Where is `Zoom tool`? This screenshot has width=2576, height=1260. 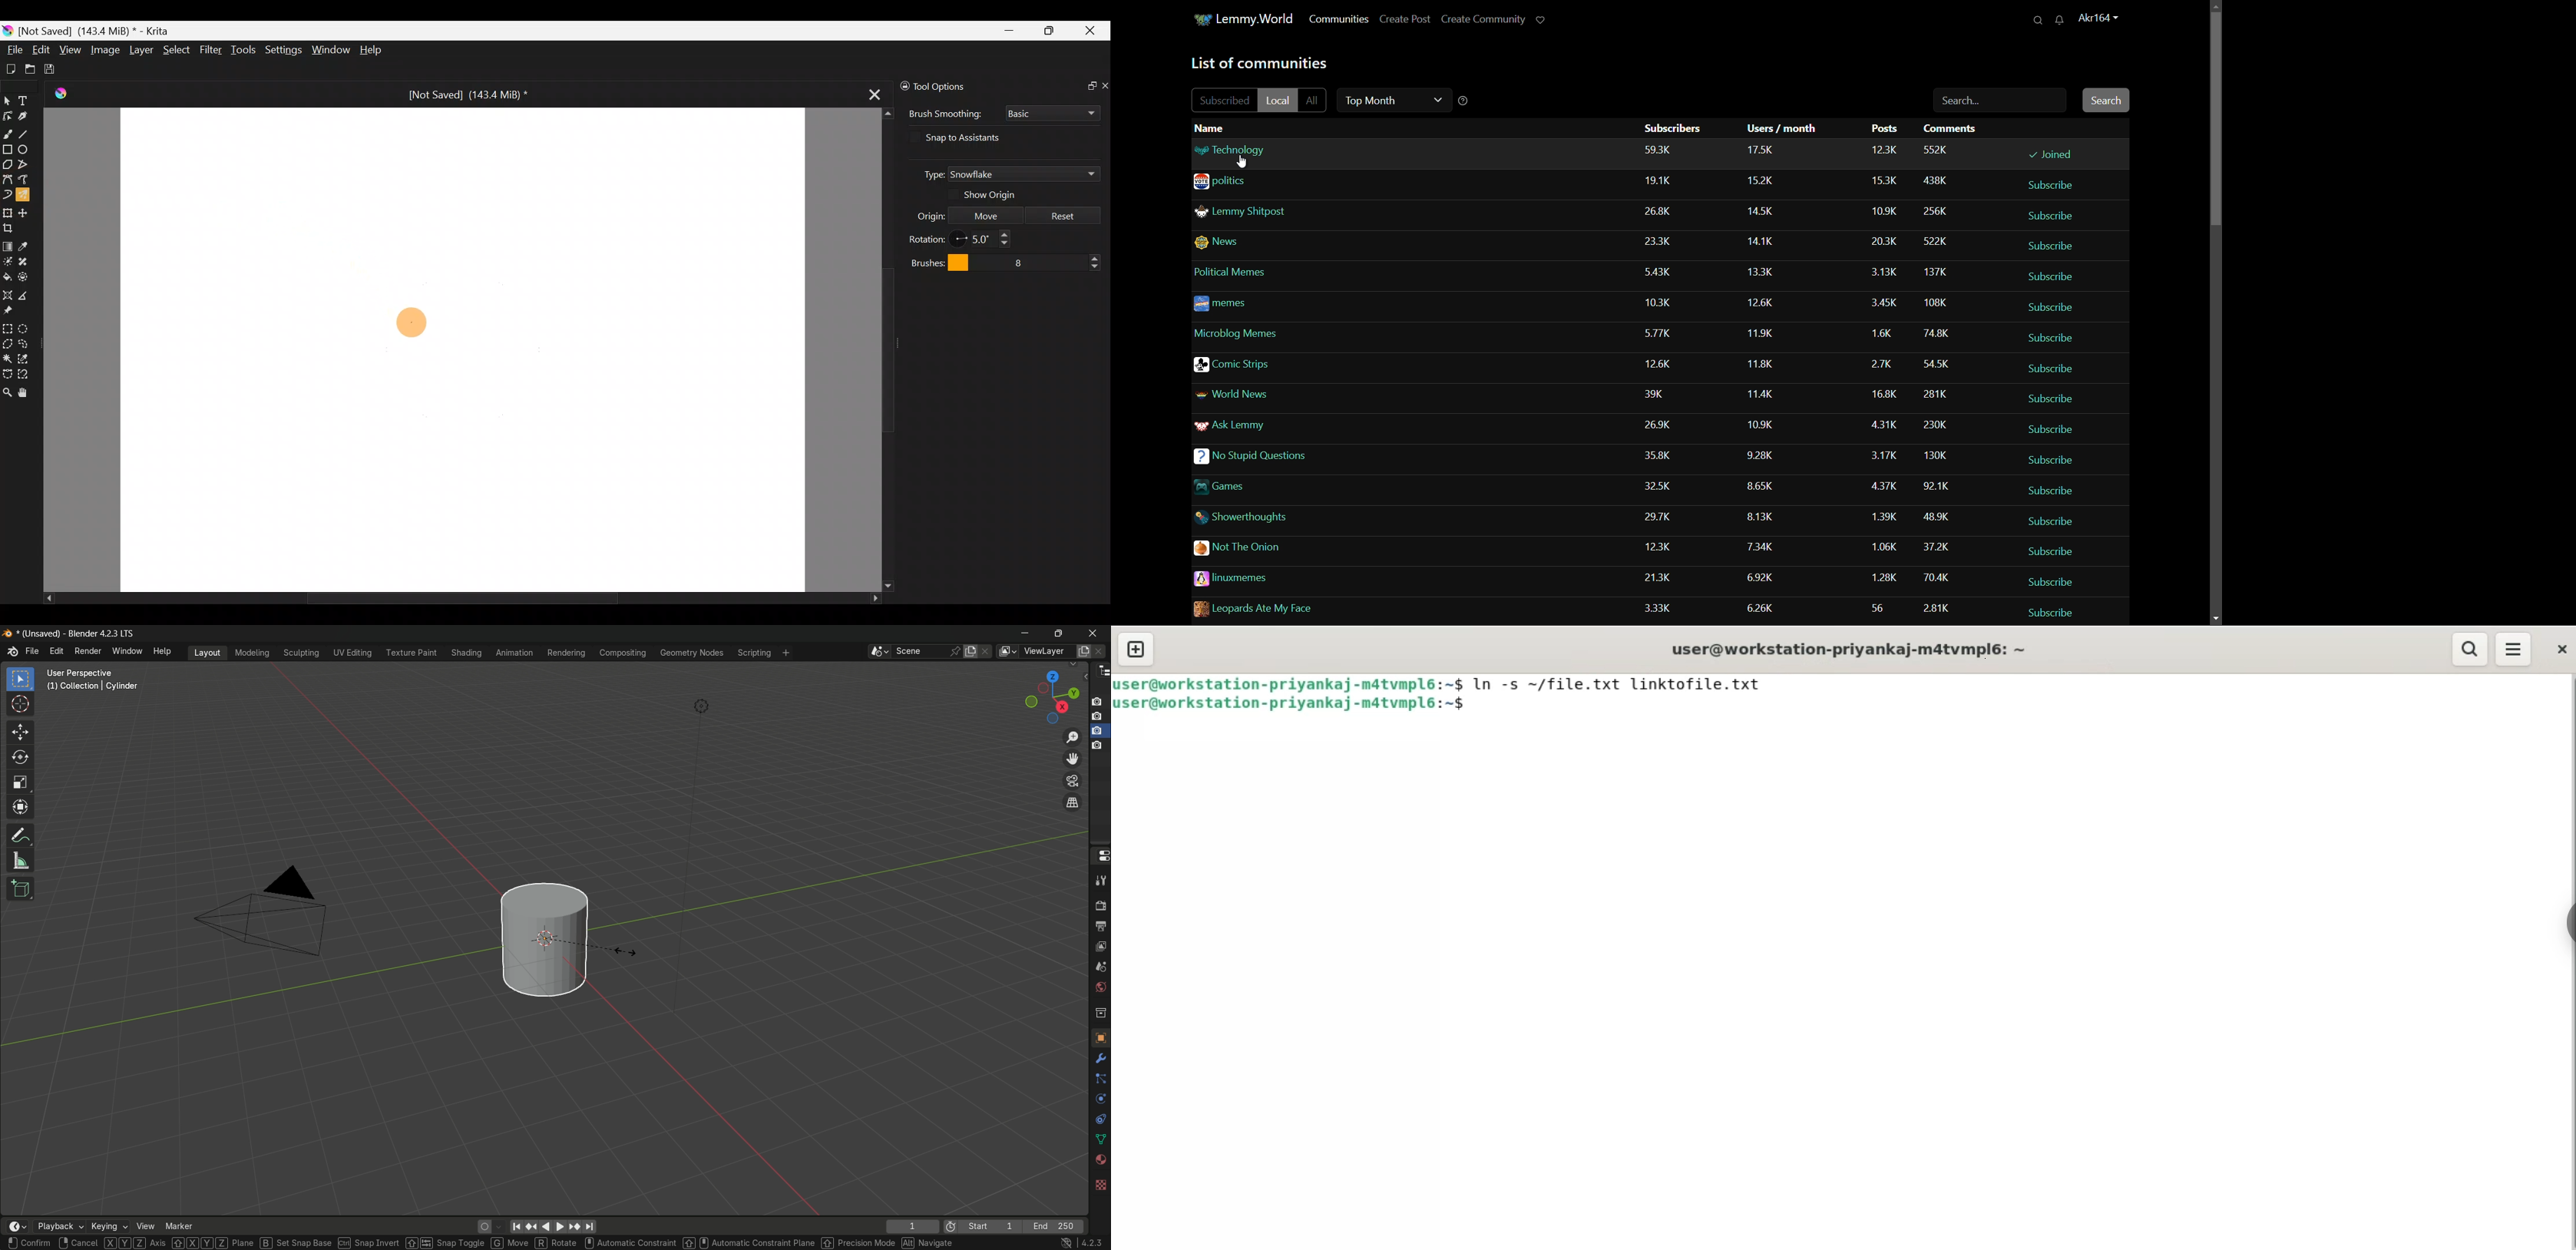
Zoom tool is located at coordinates (7, 394).